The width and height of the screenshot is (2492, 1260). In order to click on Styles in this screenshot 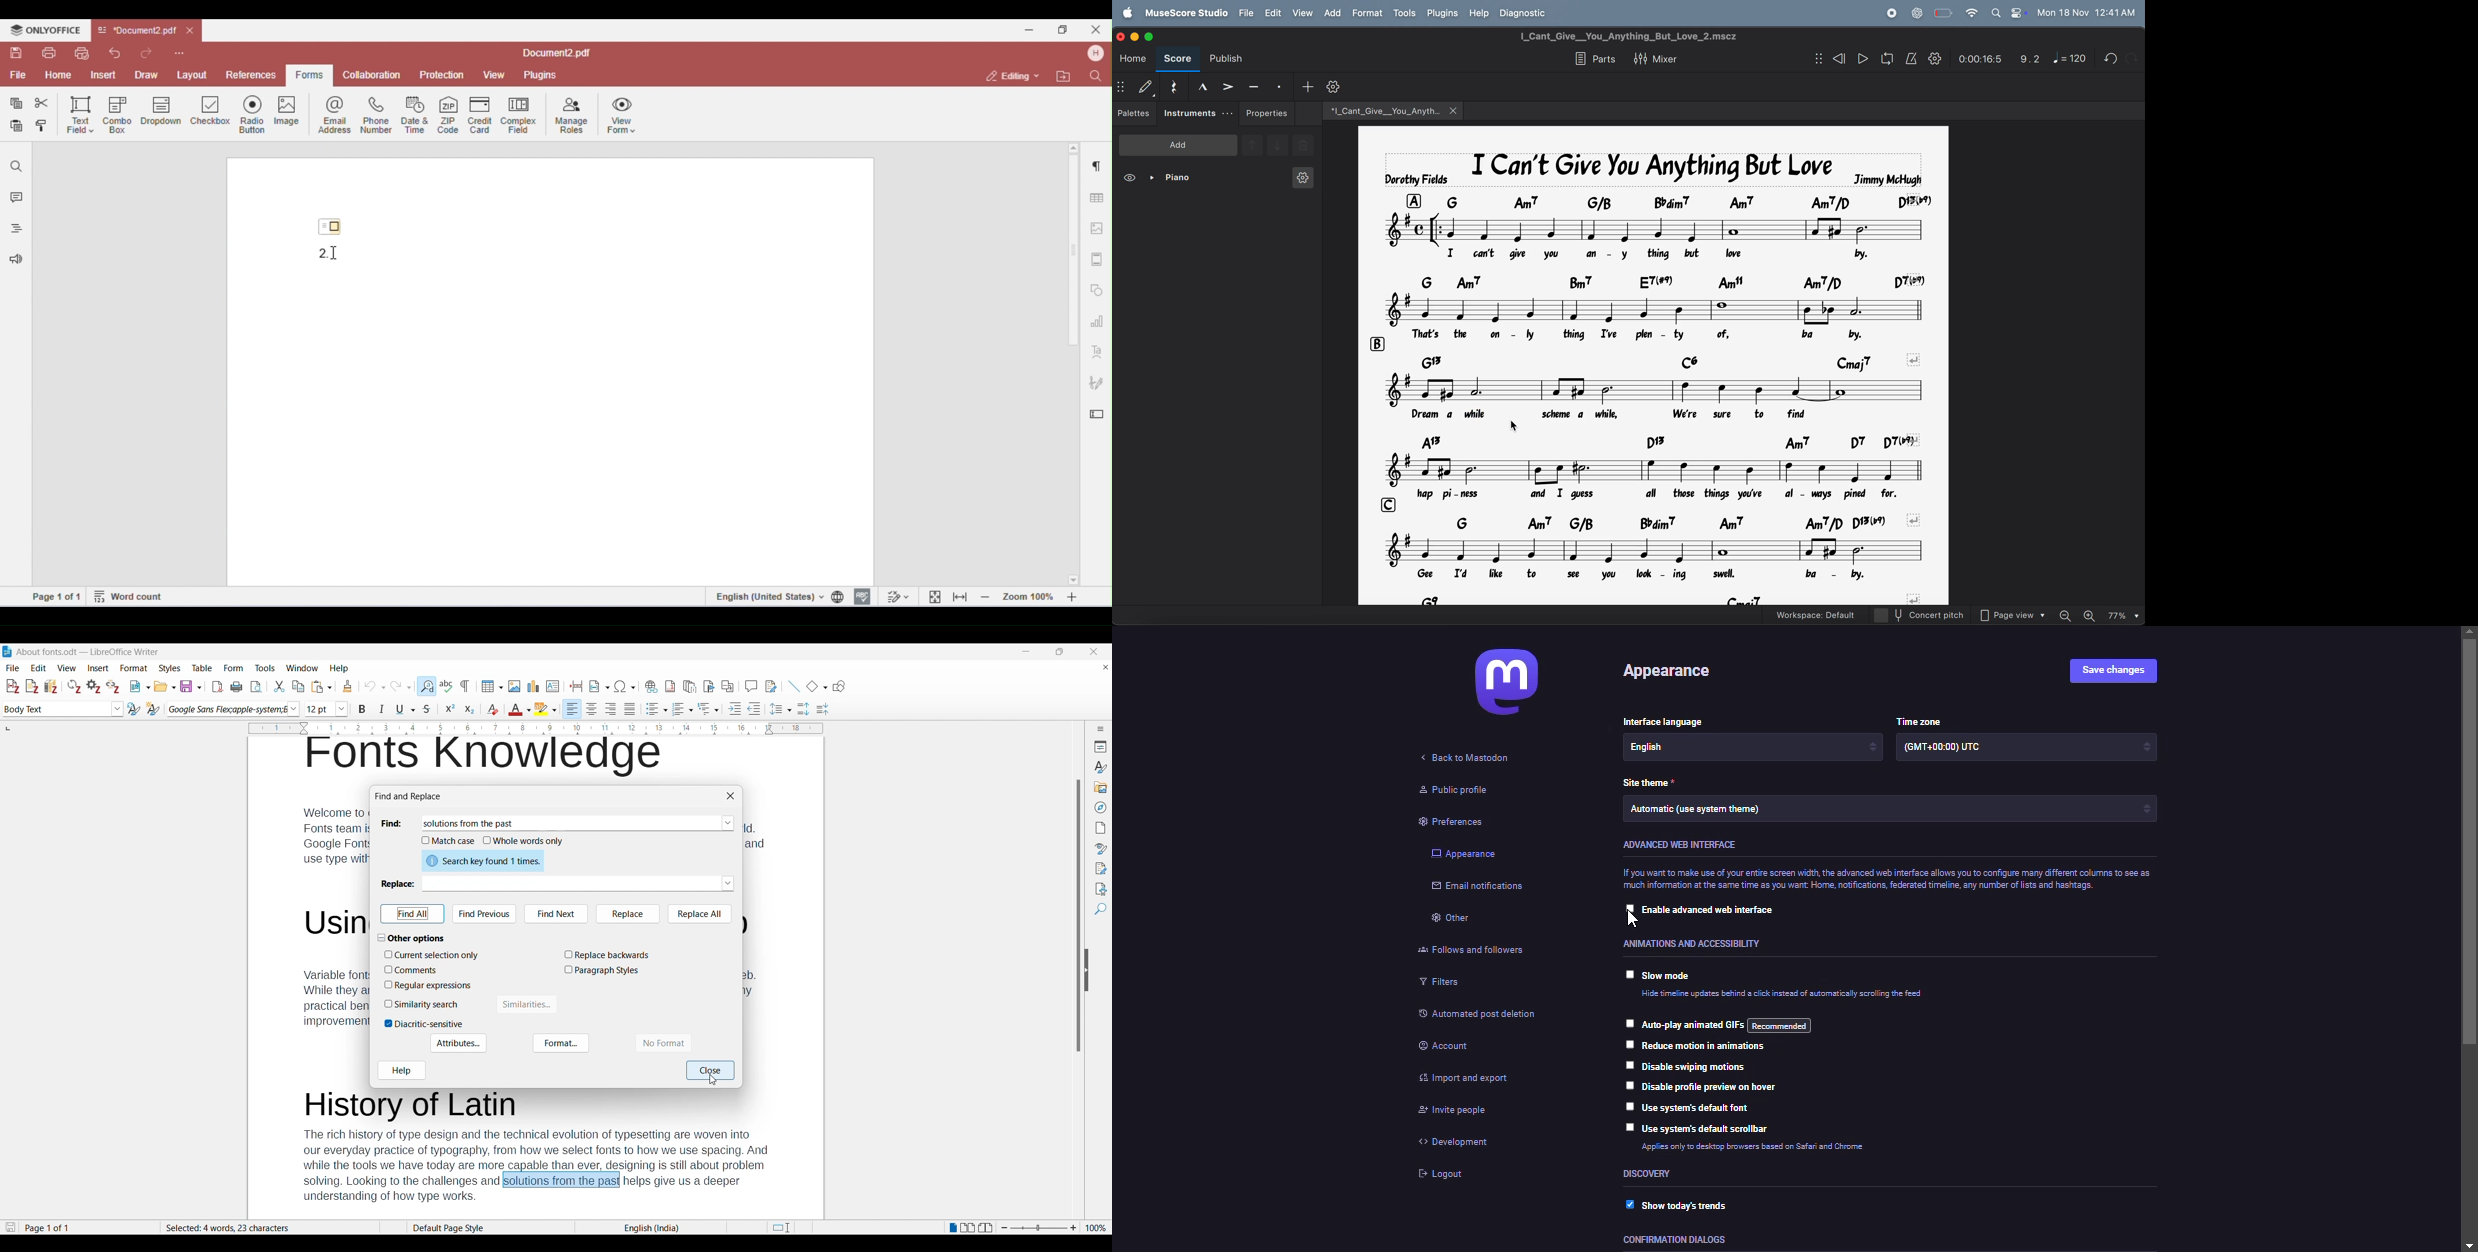, I will do `click(1100, 767)`.